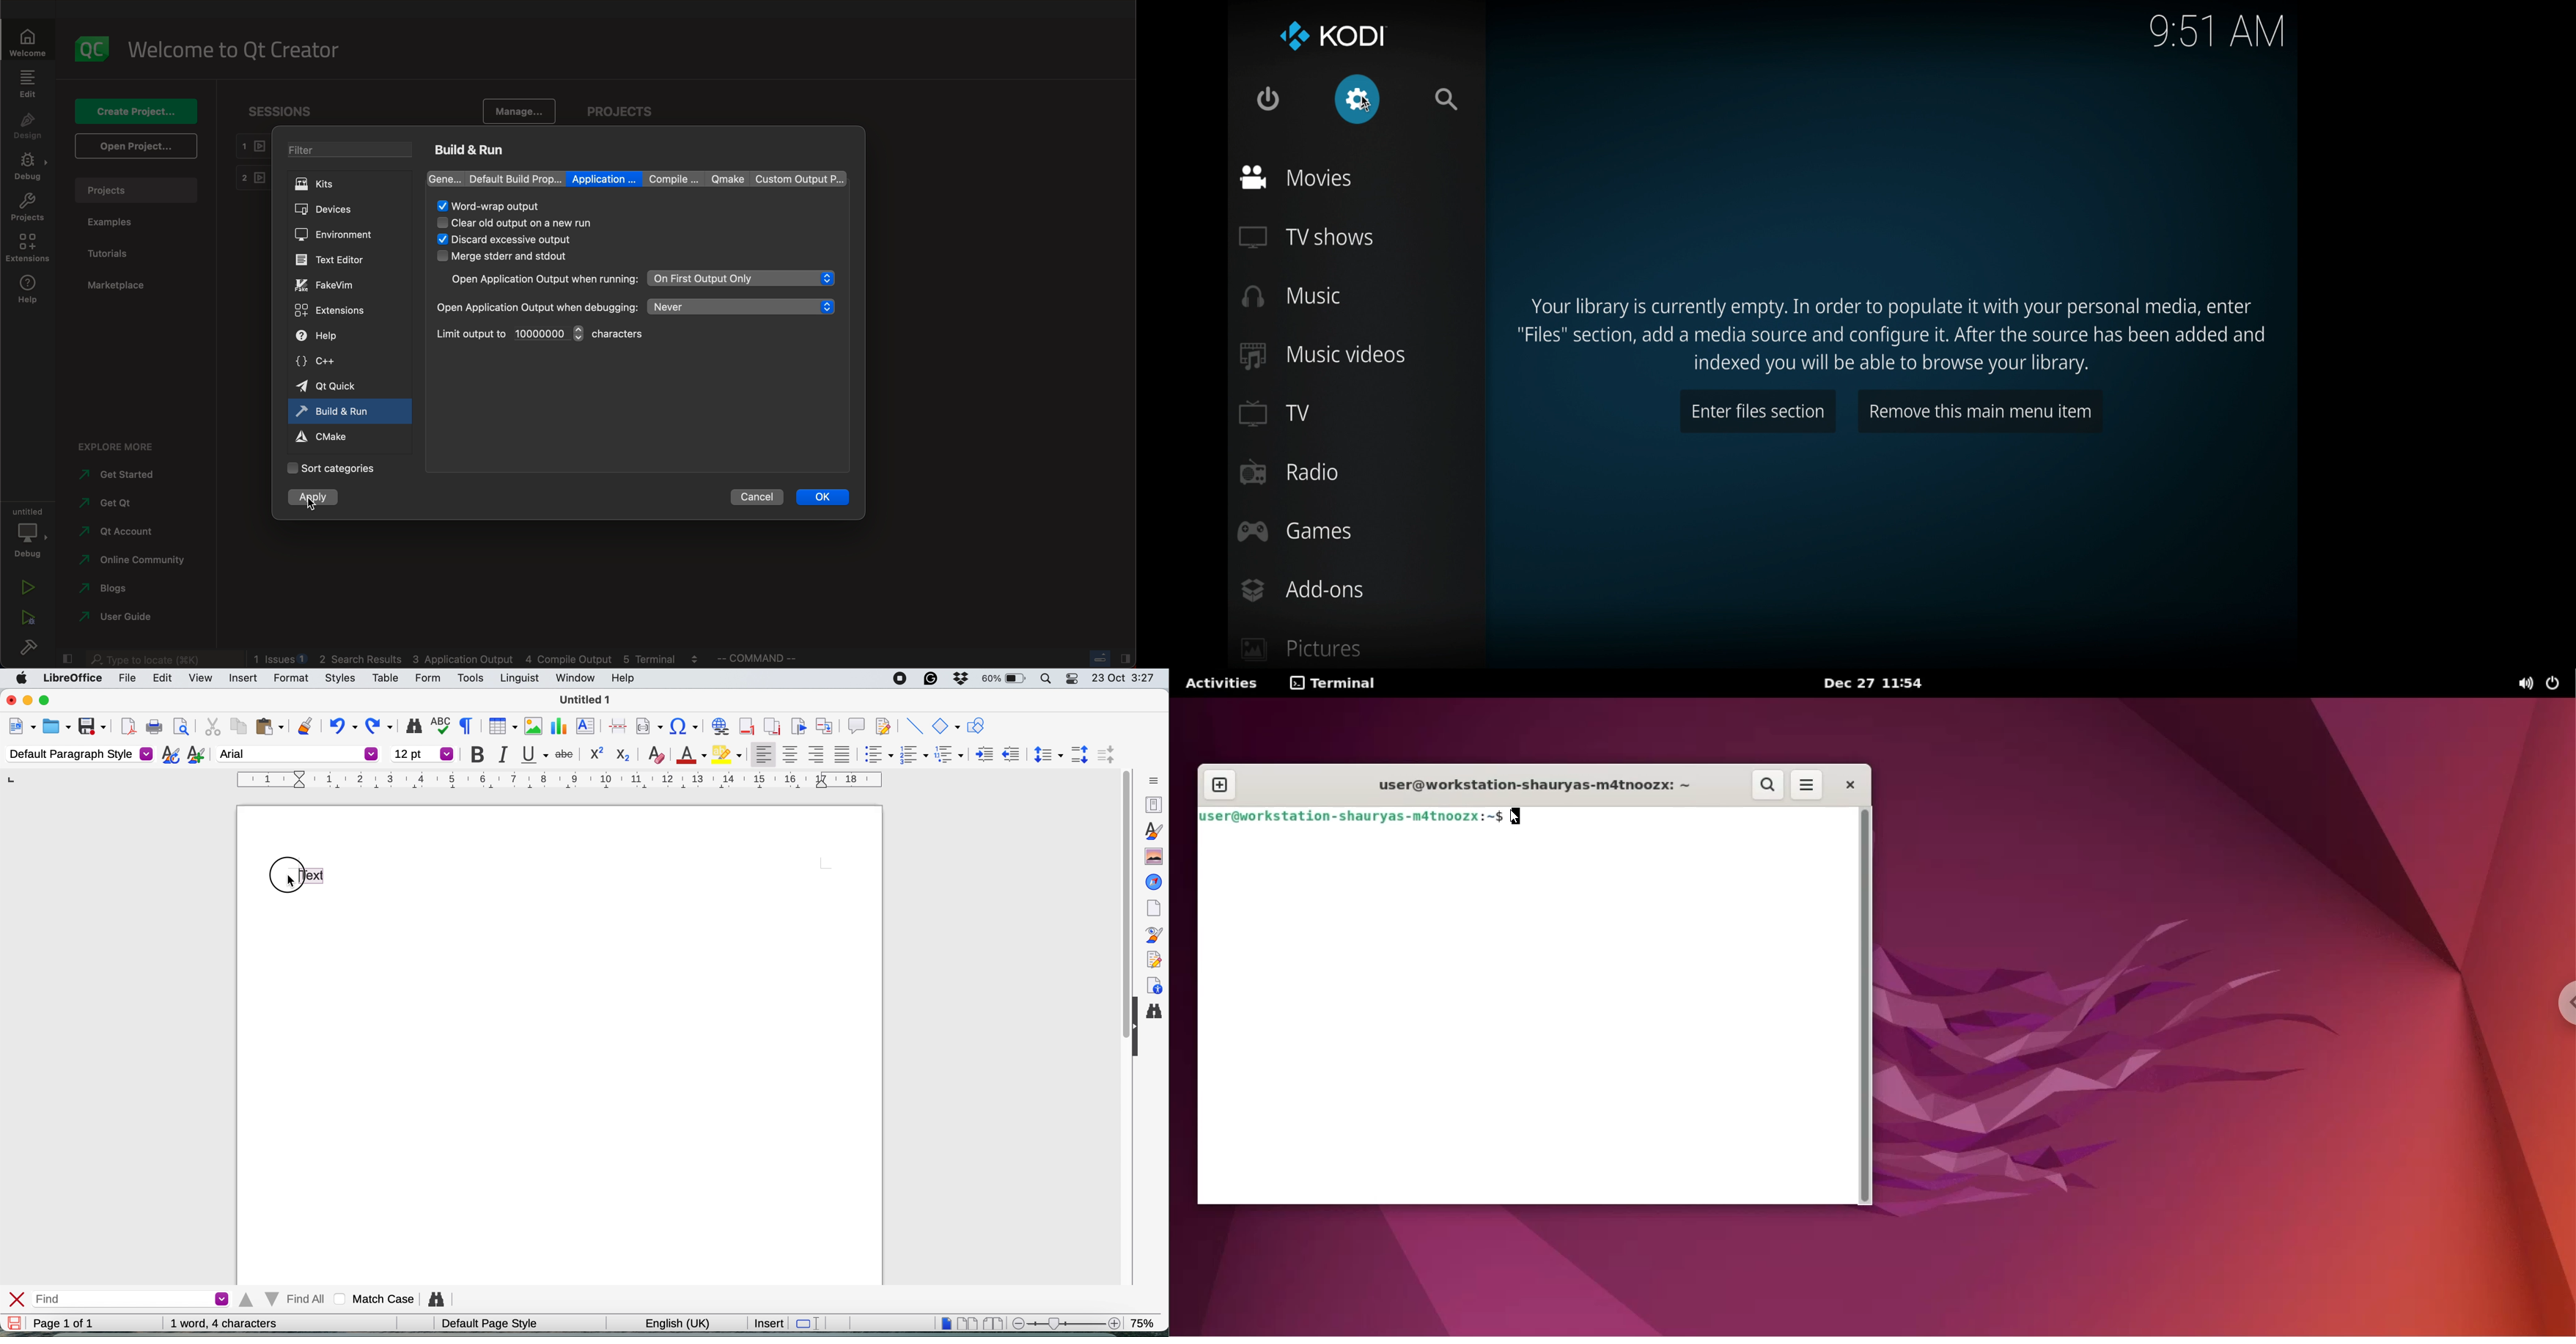 This screenshot has height=1344, width=2576. Describe the element at coordinates (877, 757) in the screenshot. I see `toggle unordered list` at that location.